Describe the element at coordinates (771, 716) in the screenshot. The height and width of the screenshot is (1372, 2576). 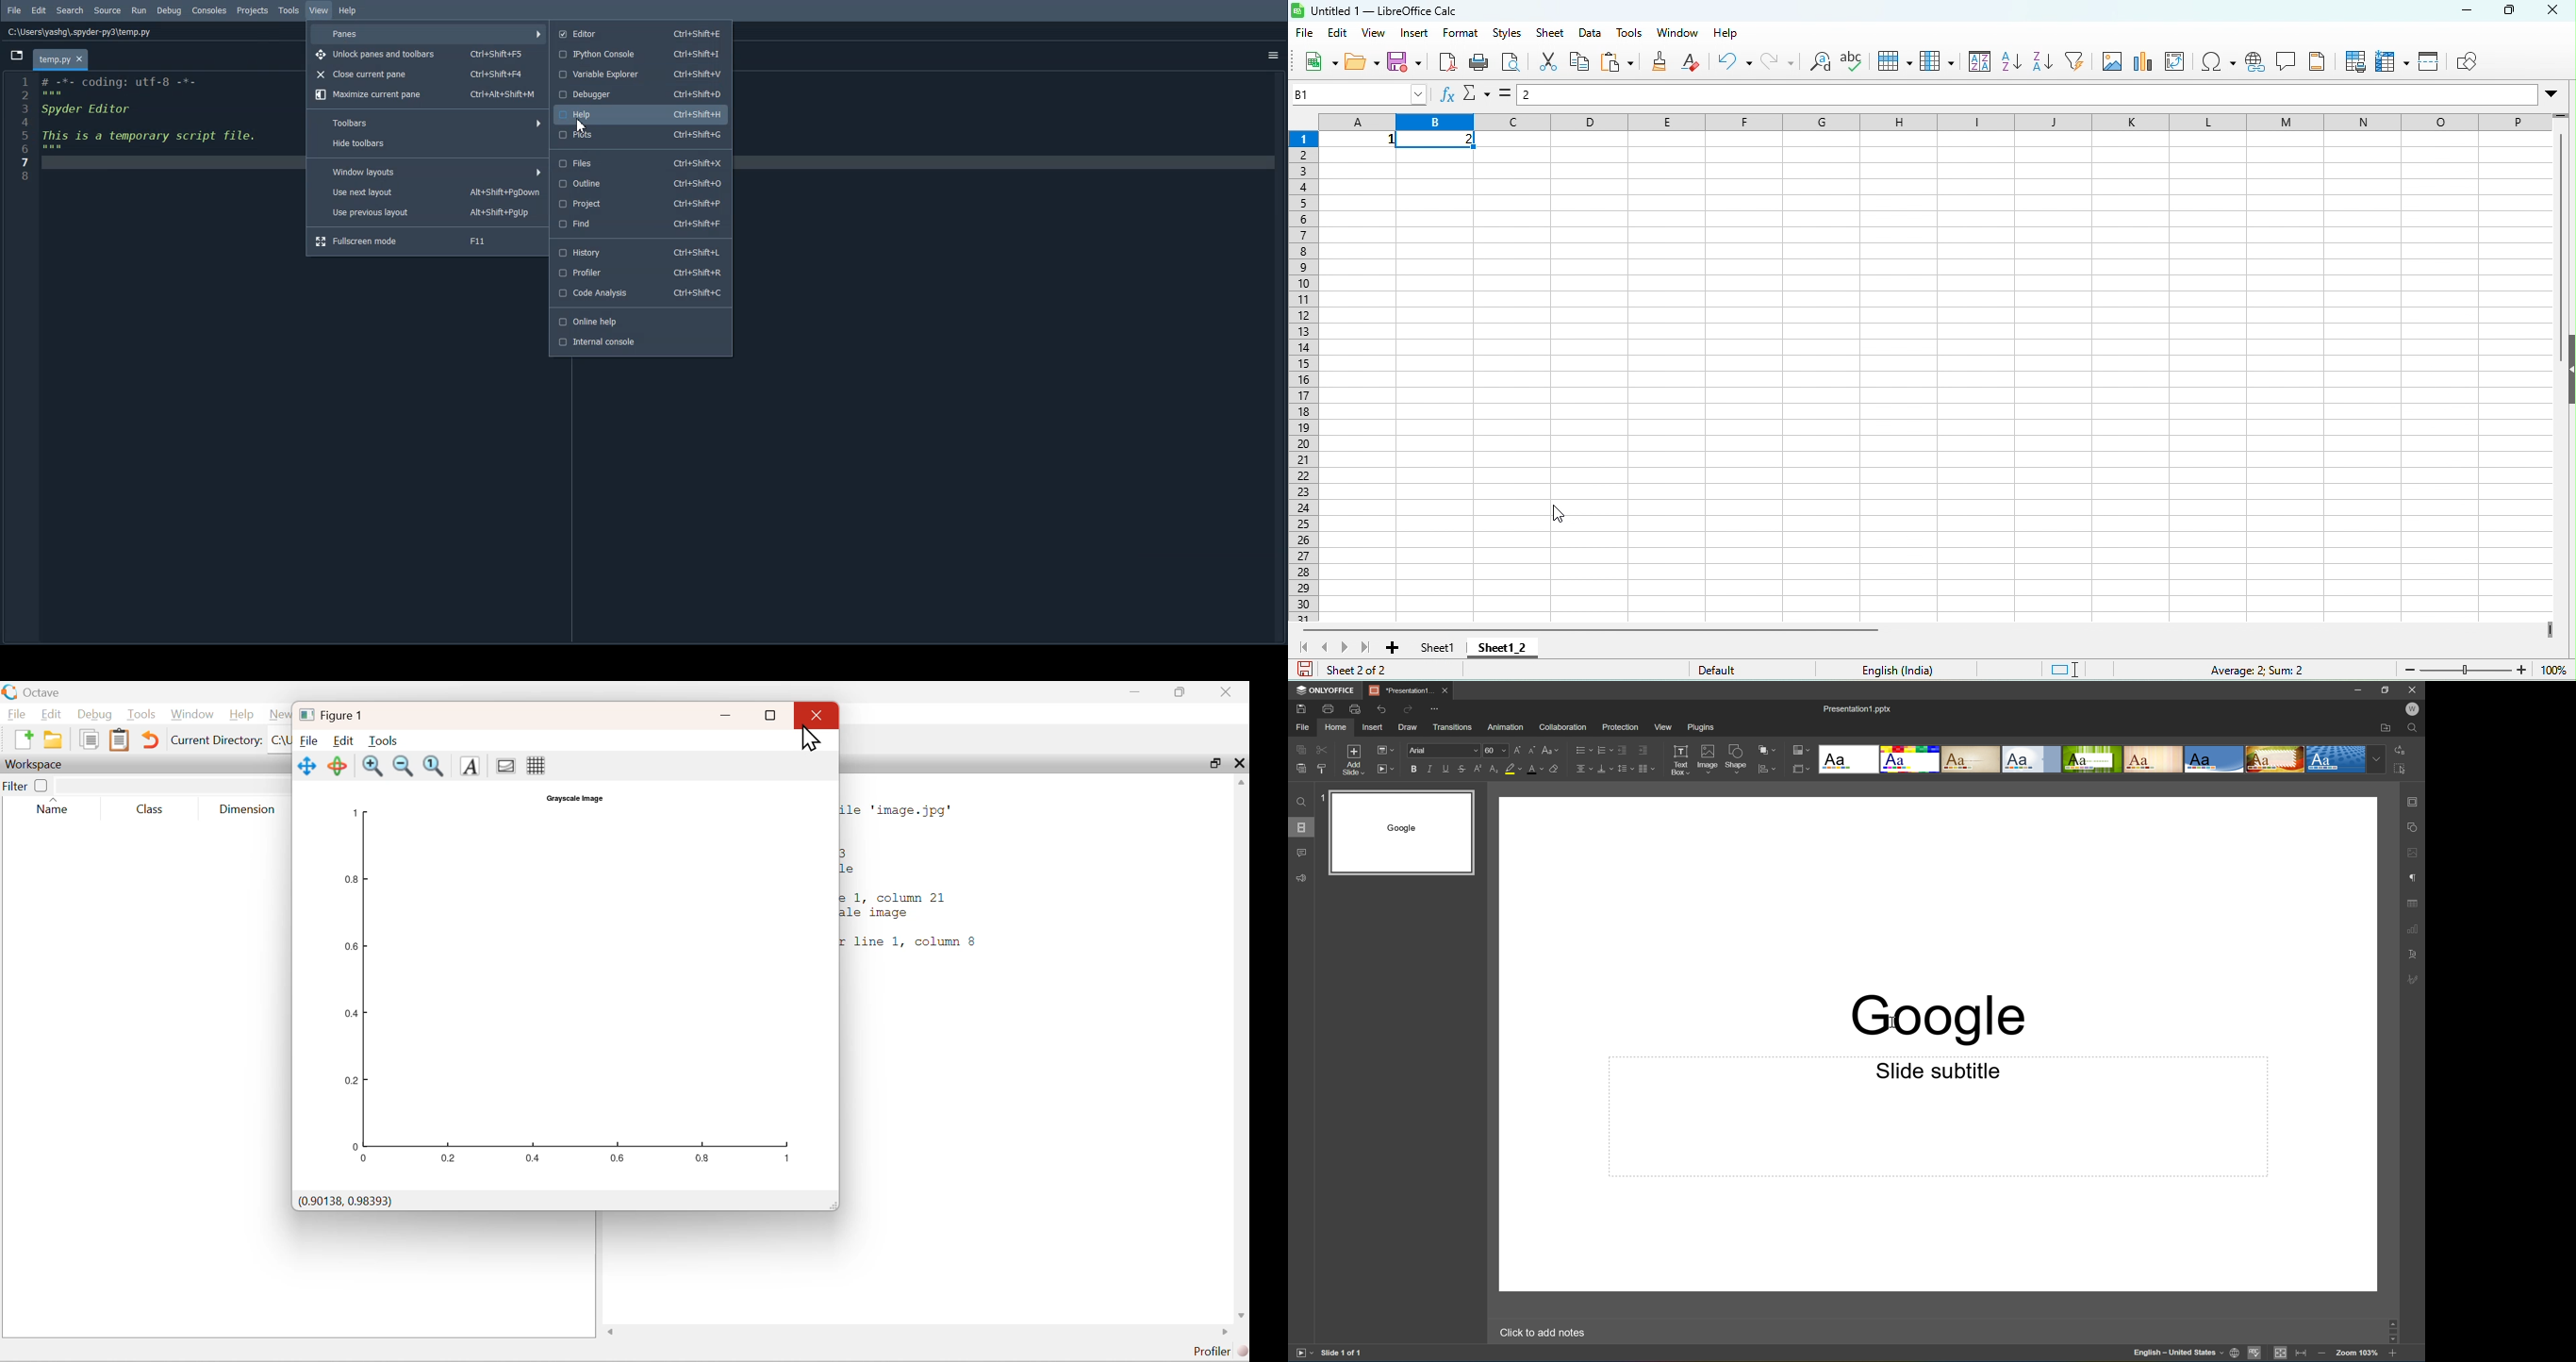
I see `Maximize` at that location.